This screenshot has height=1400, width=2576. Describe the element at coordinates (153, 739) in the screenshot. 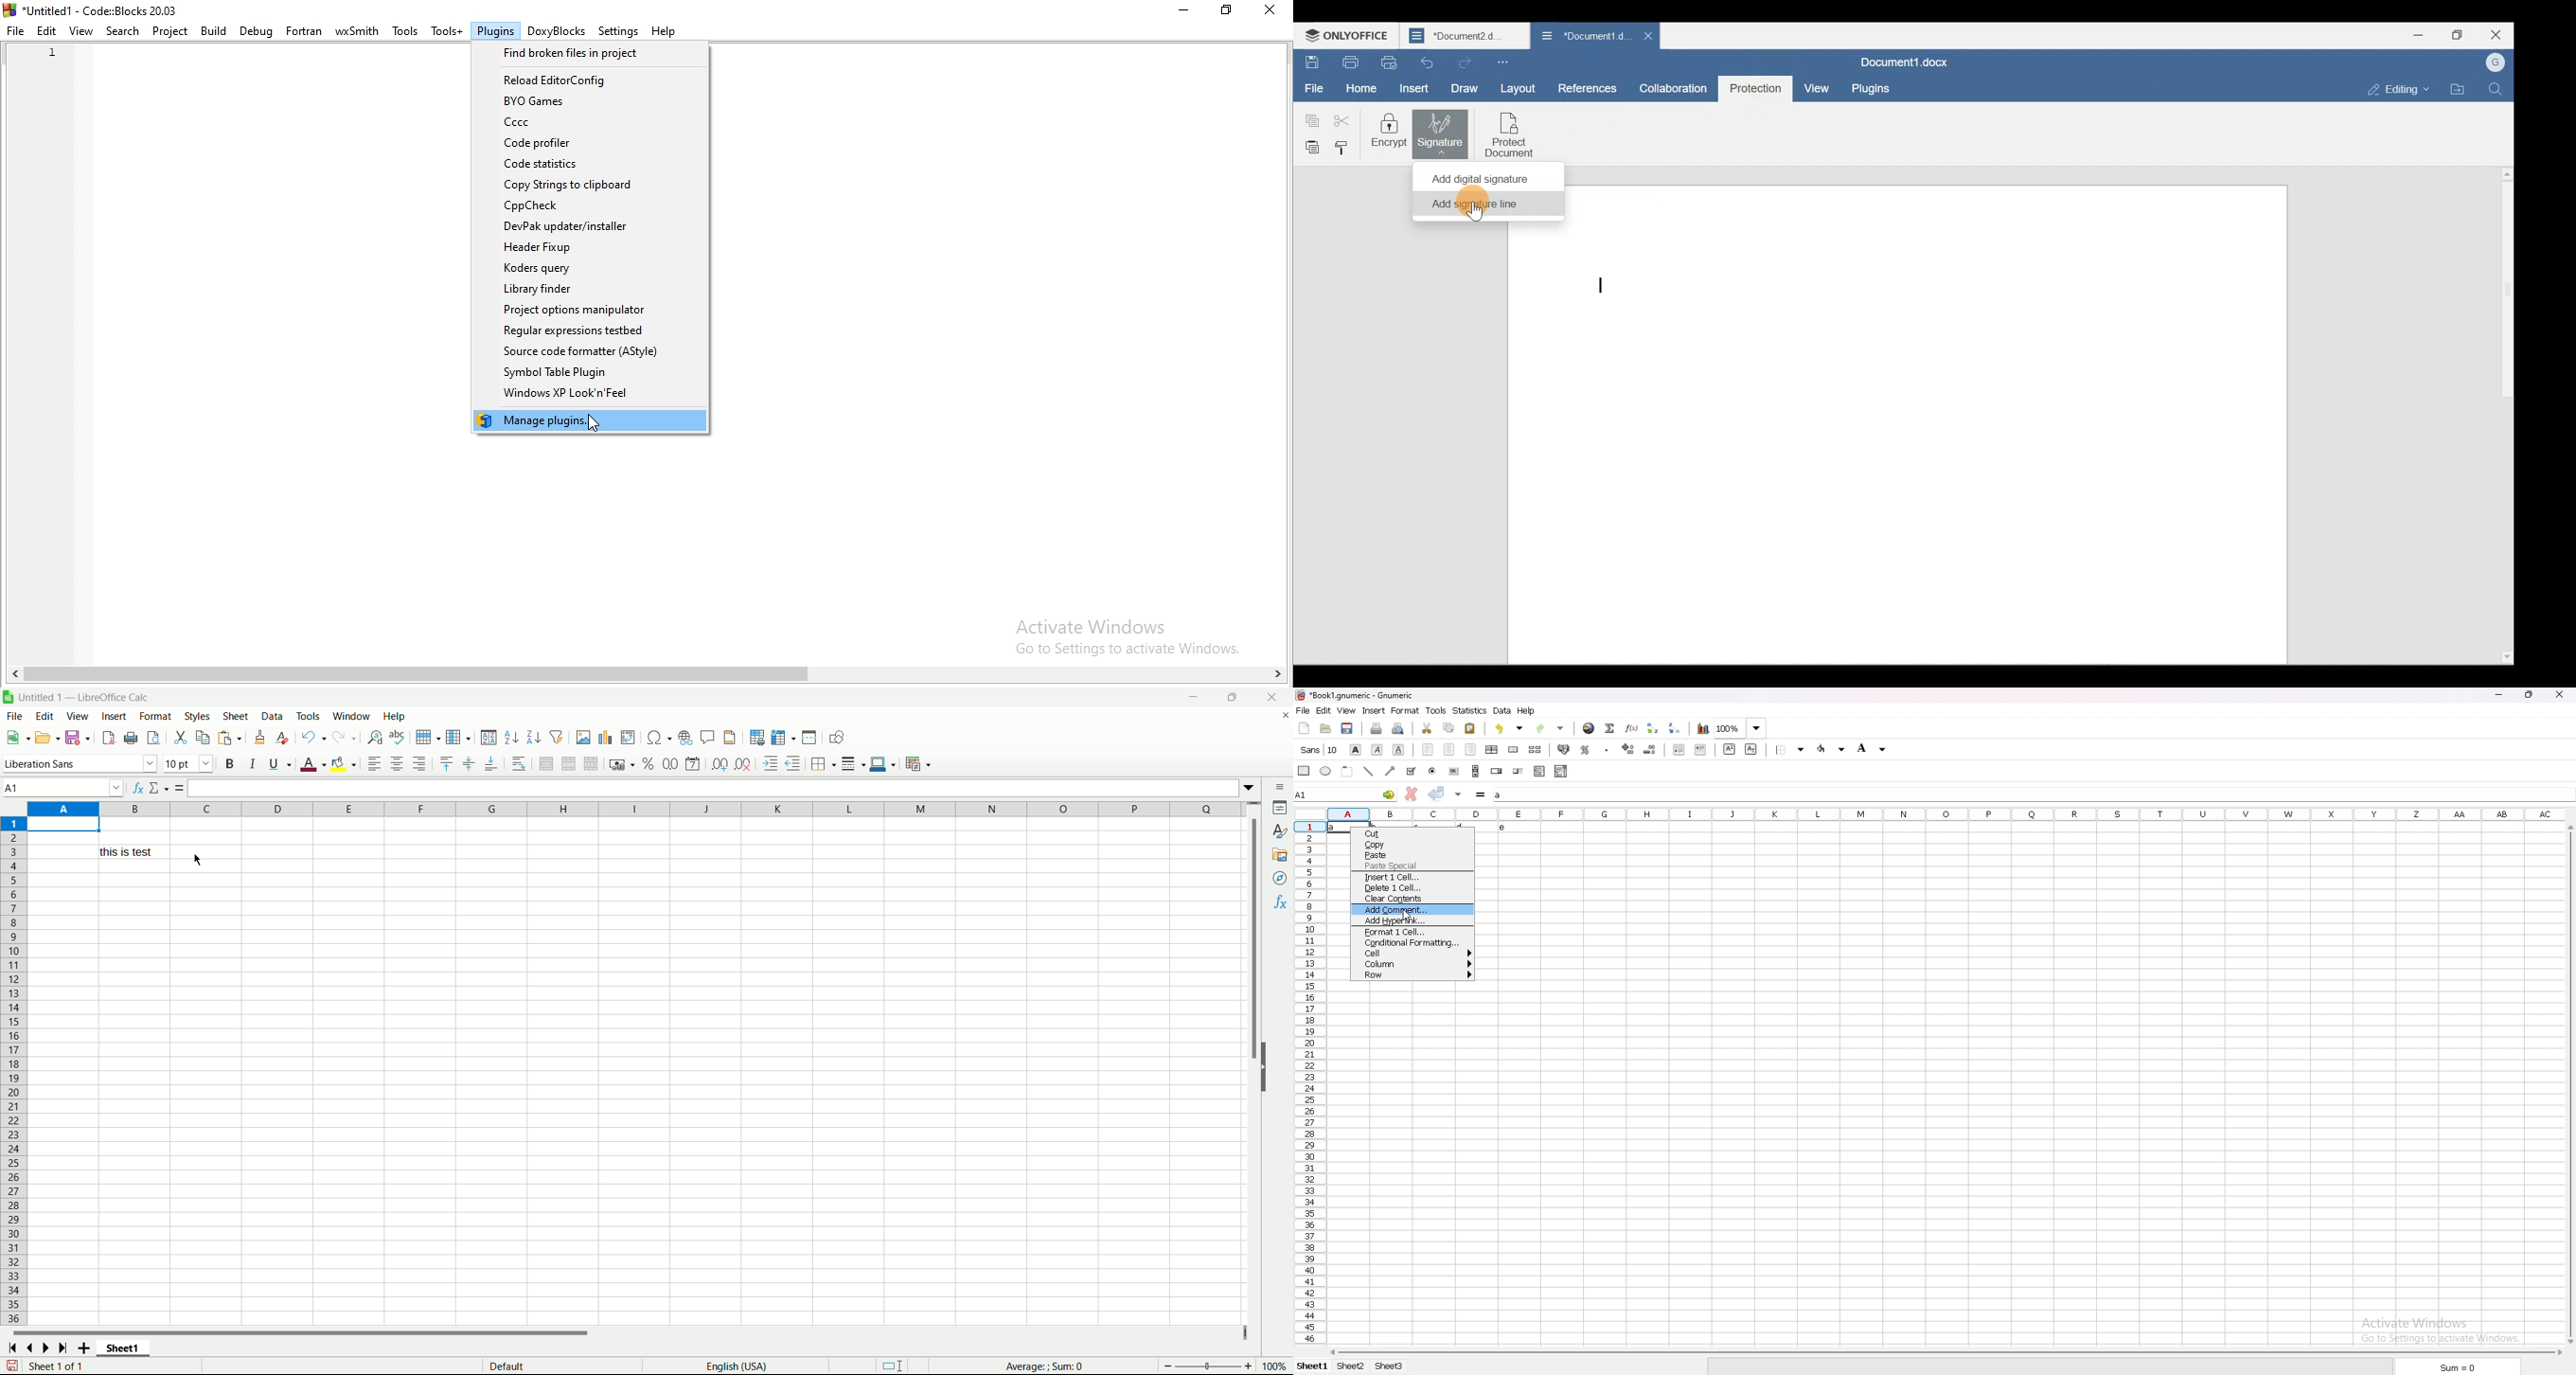

I see `print preview` at that location.